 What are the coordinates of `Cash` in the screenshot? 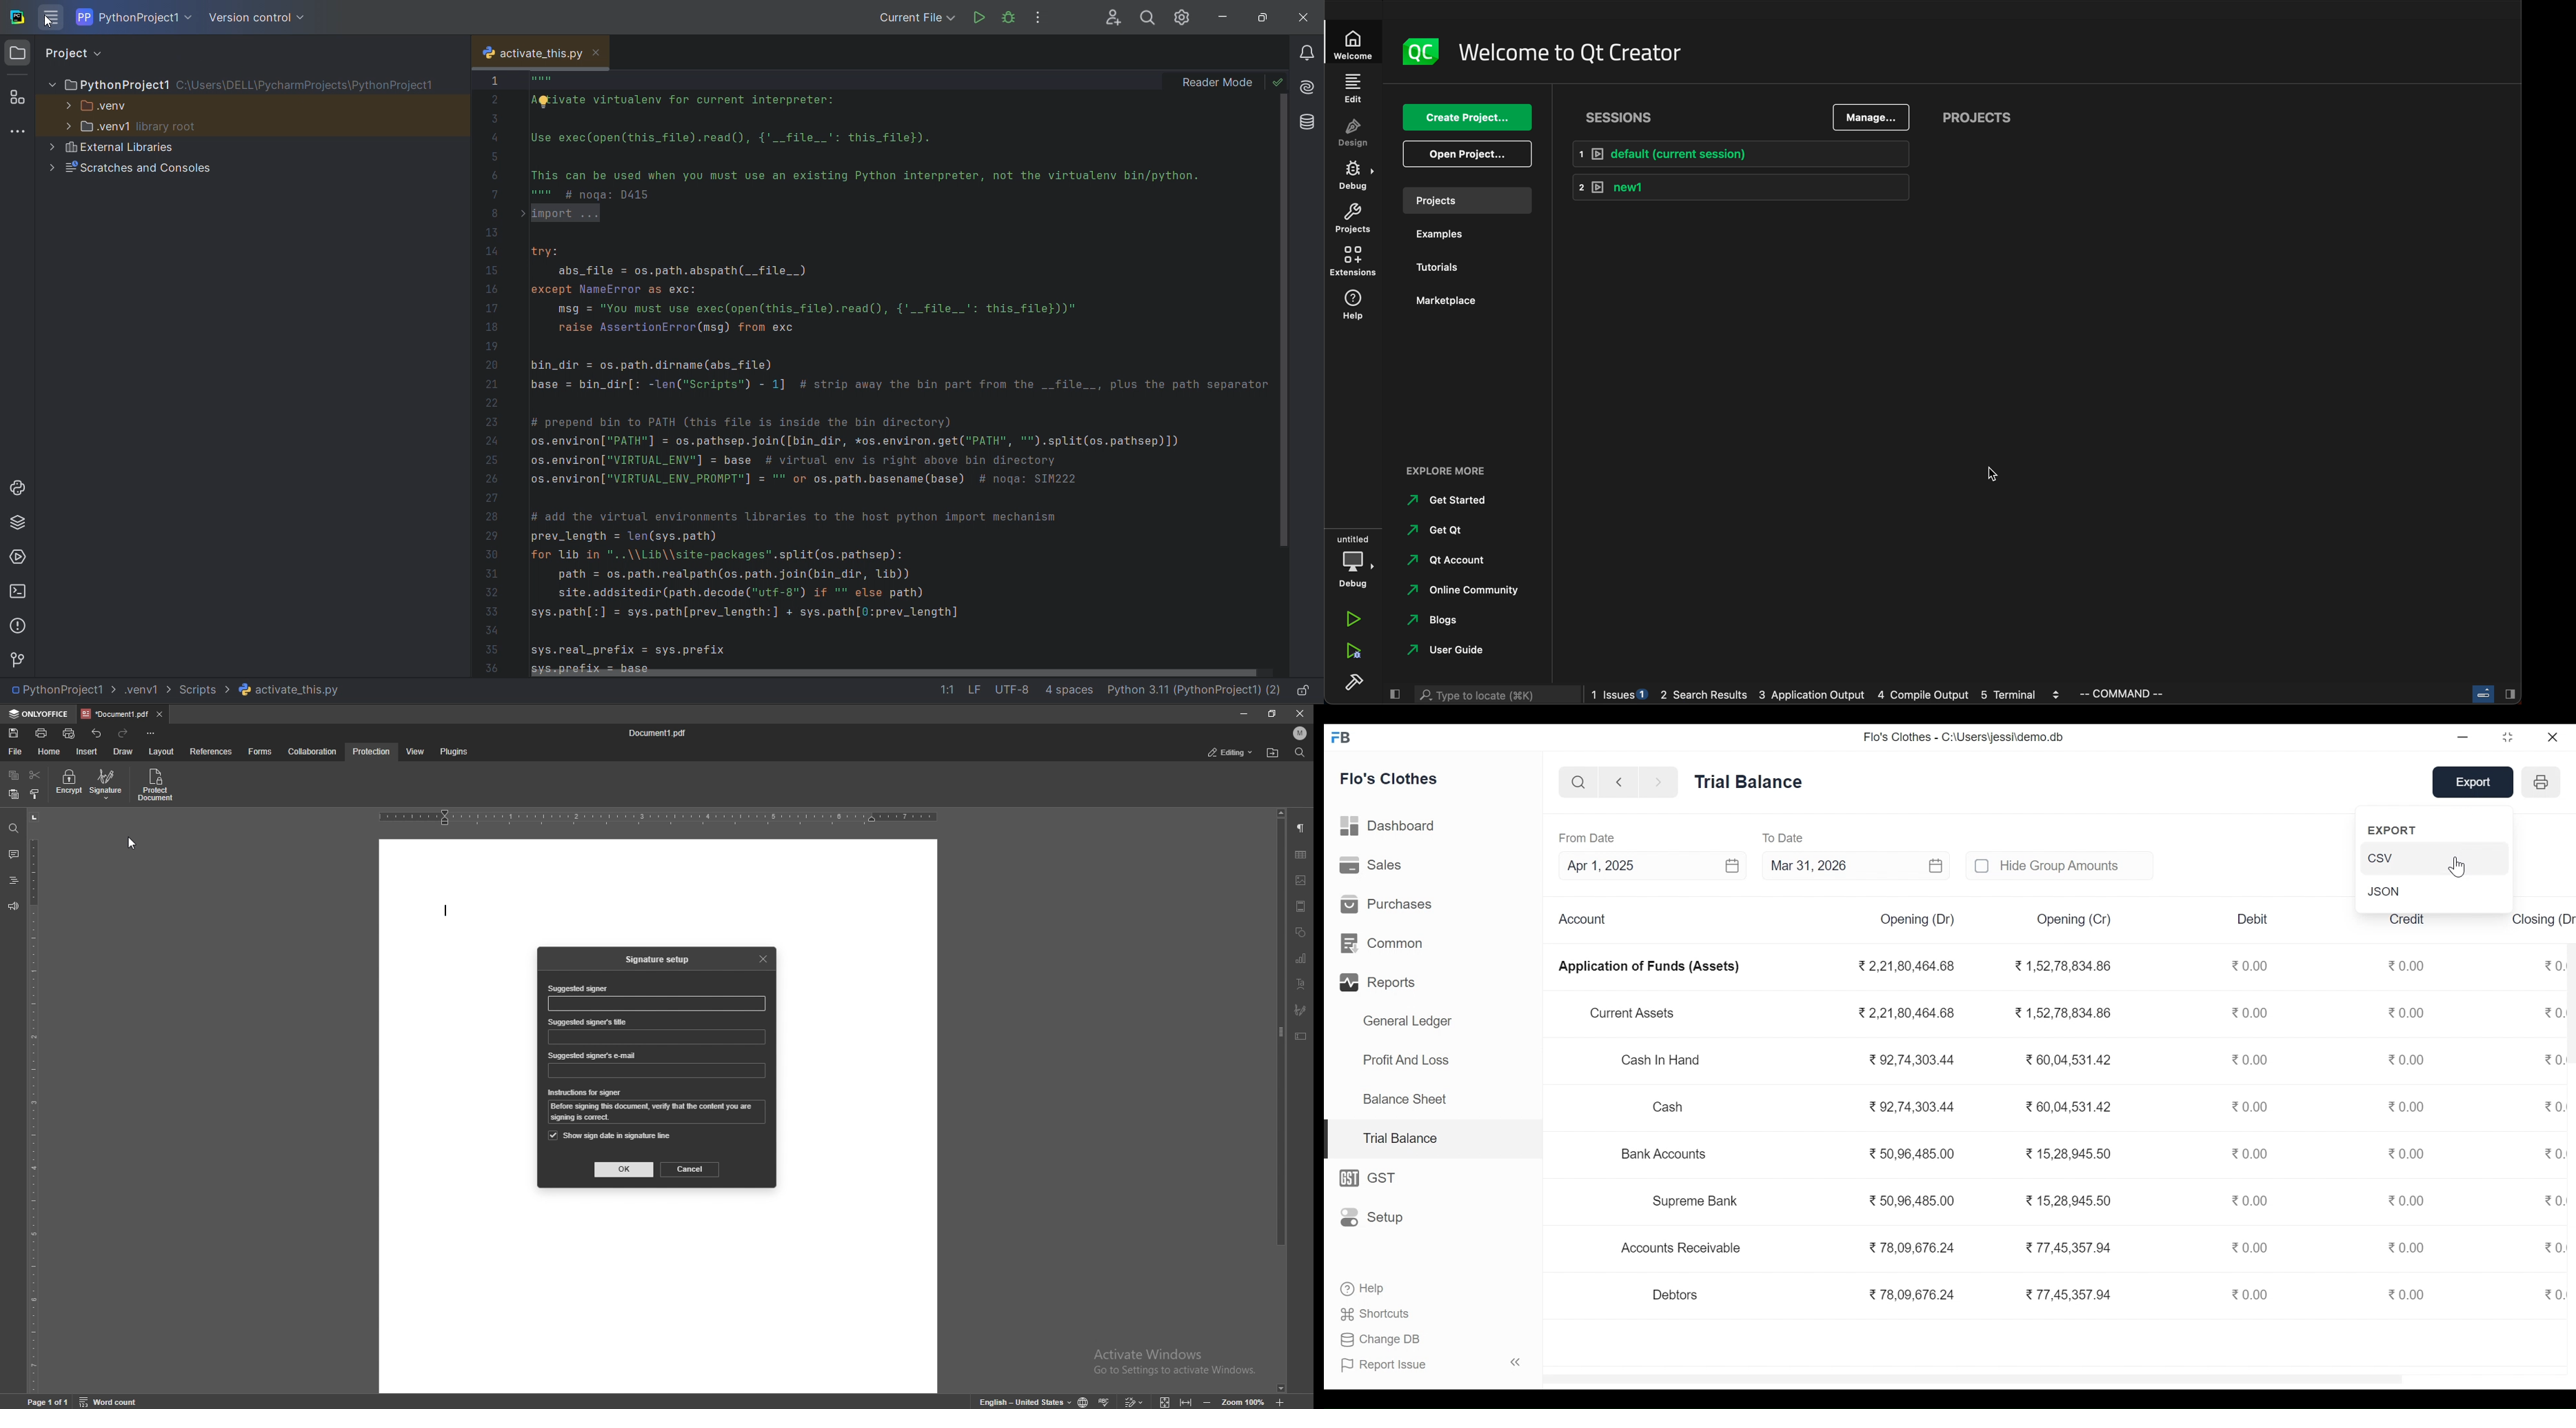 It's located at (1670, 1107).